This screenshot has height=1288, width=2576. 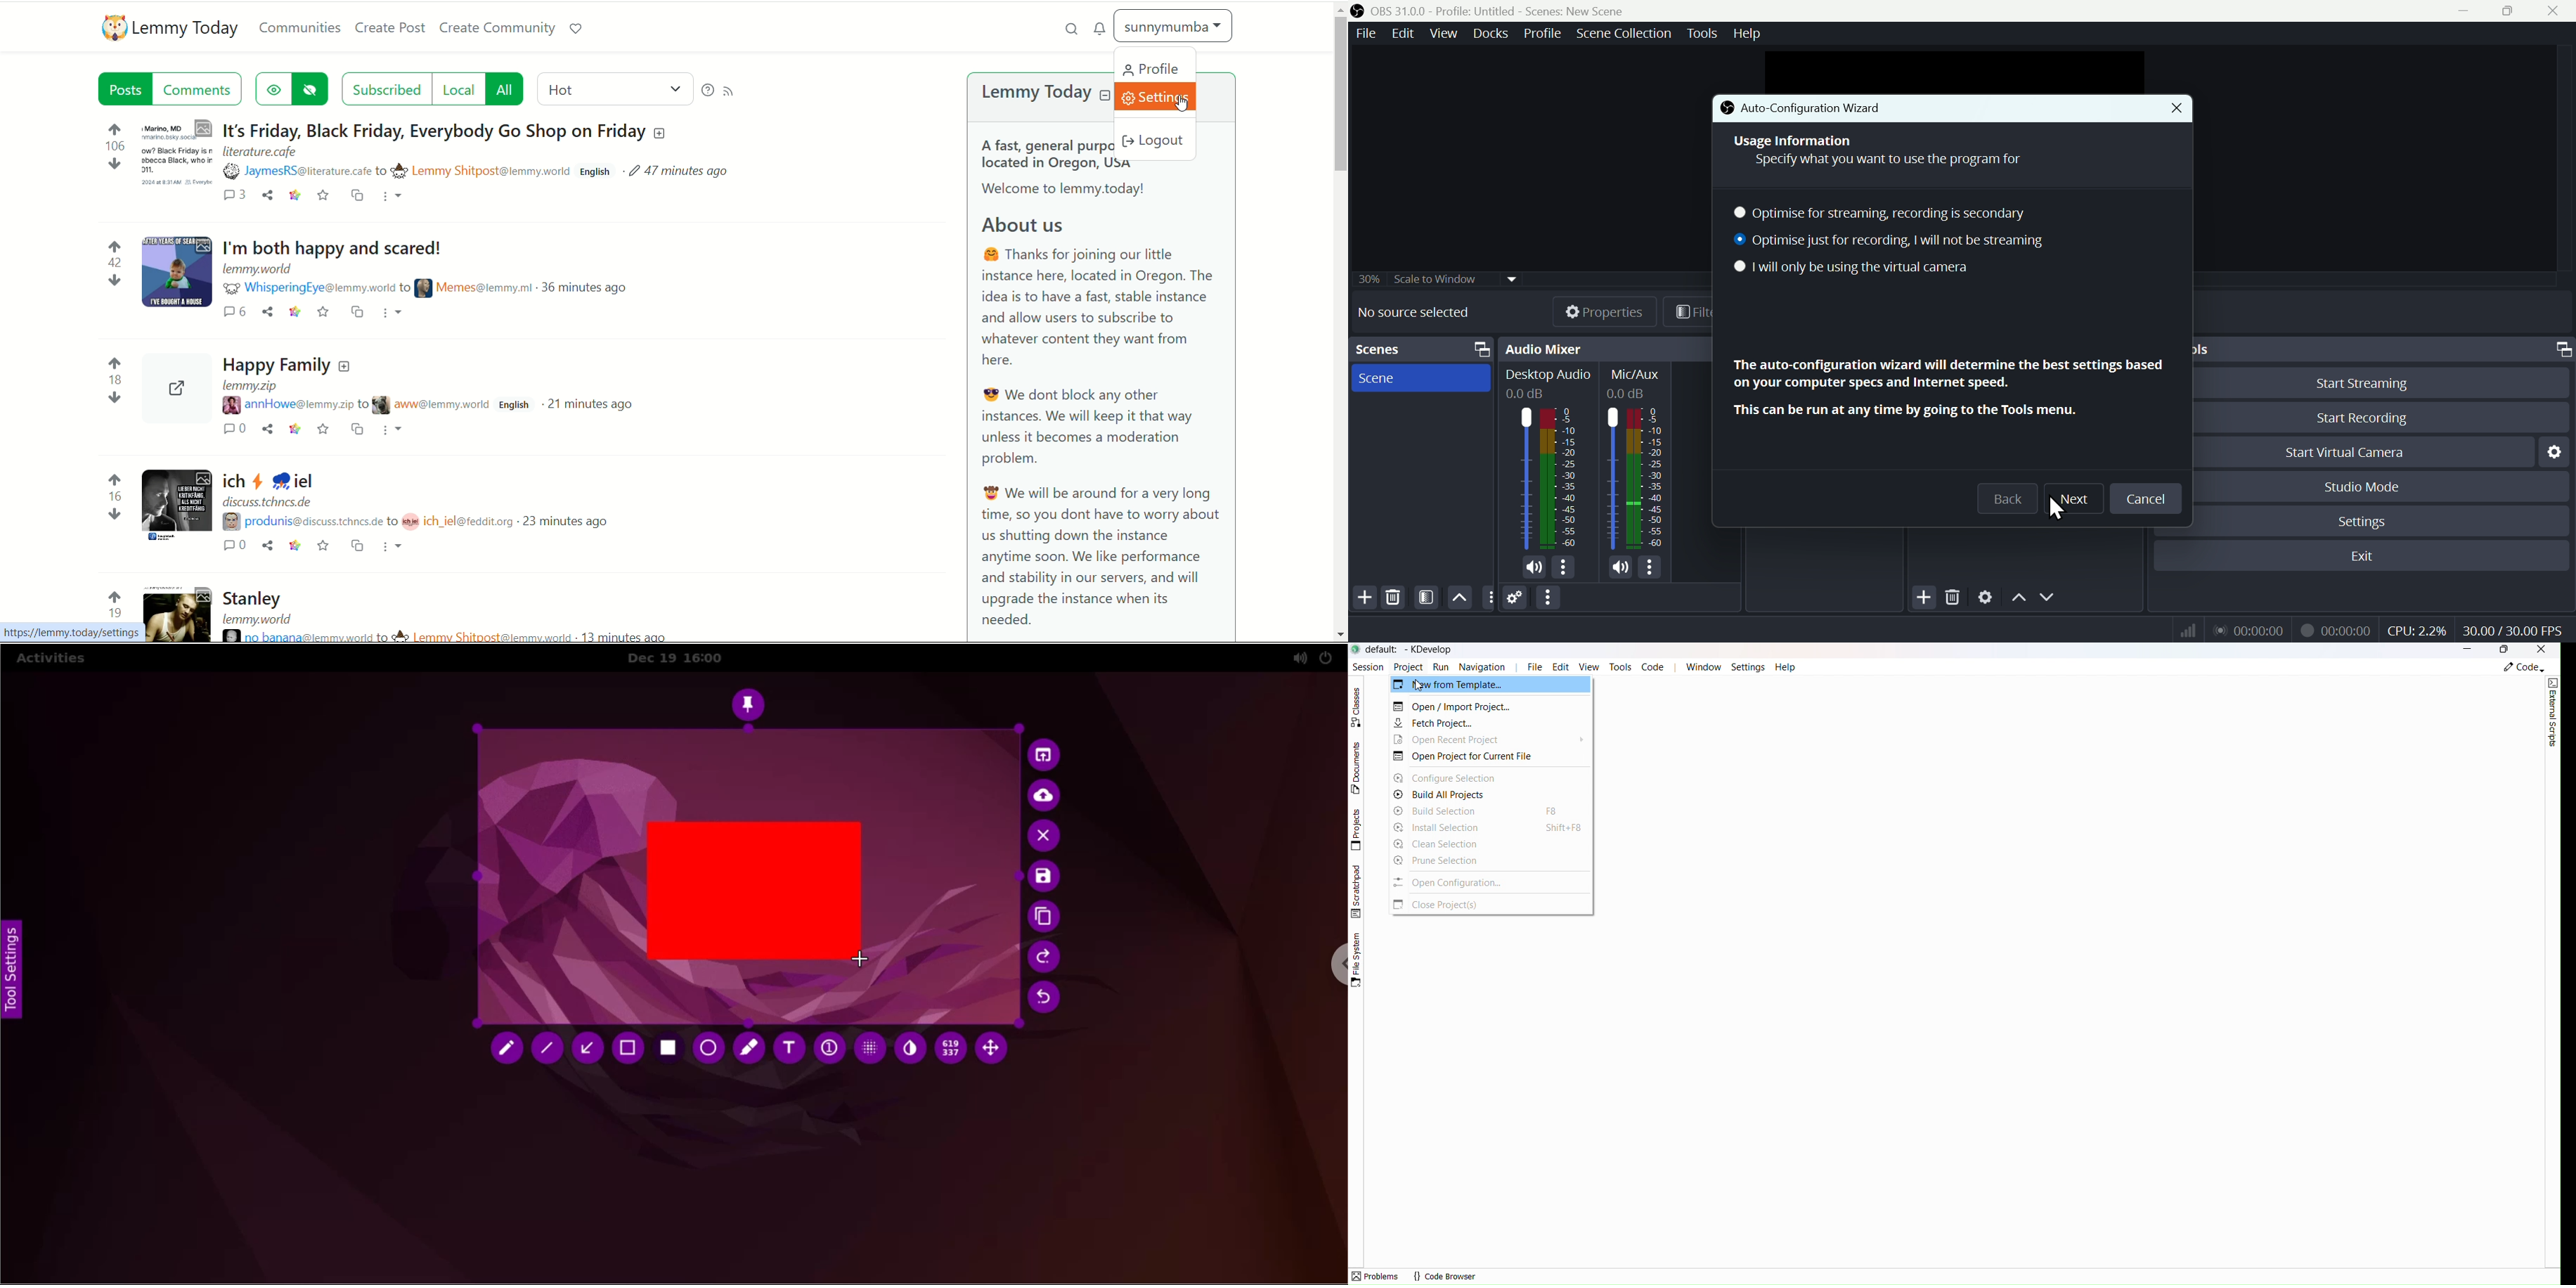 I want to click on 30%, so click(x=1367, y=278).